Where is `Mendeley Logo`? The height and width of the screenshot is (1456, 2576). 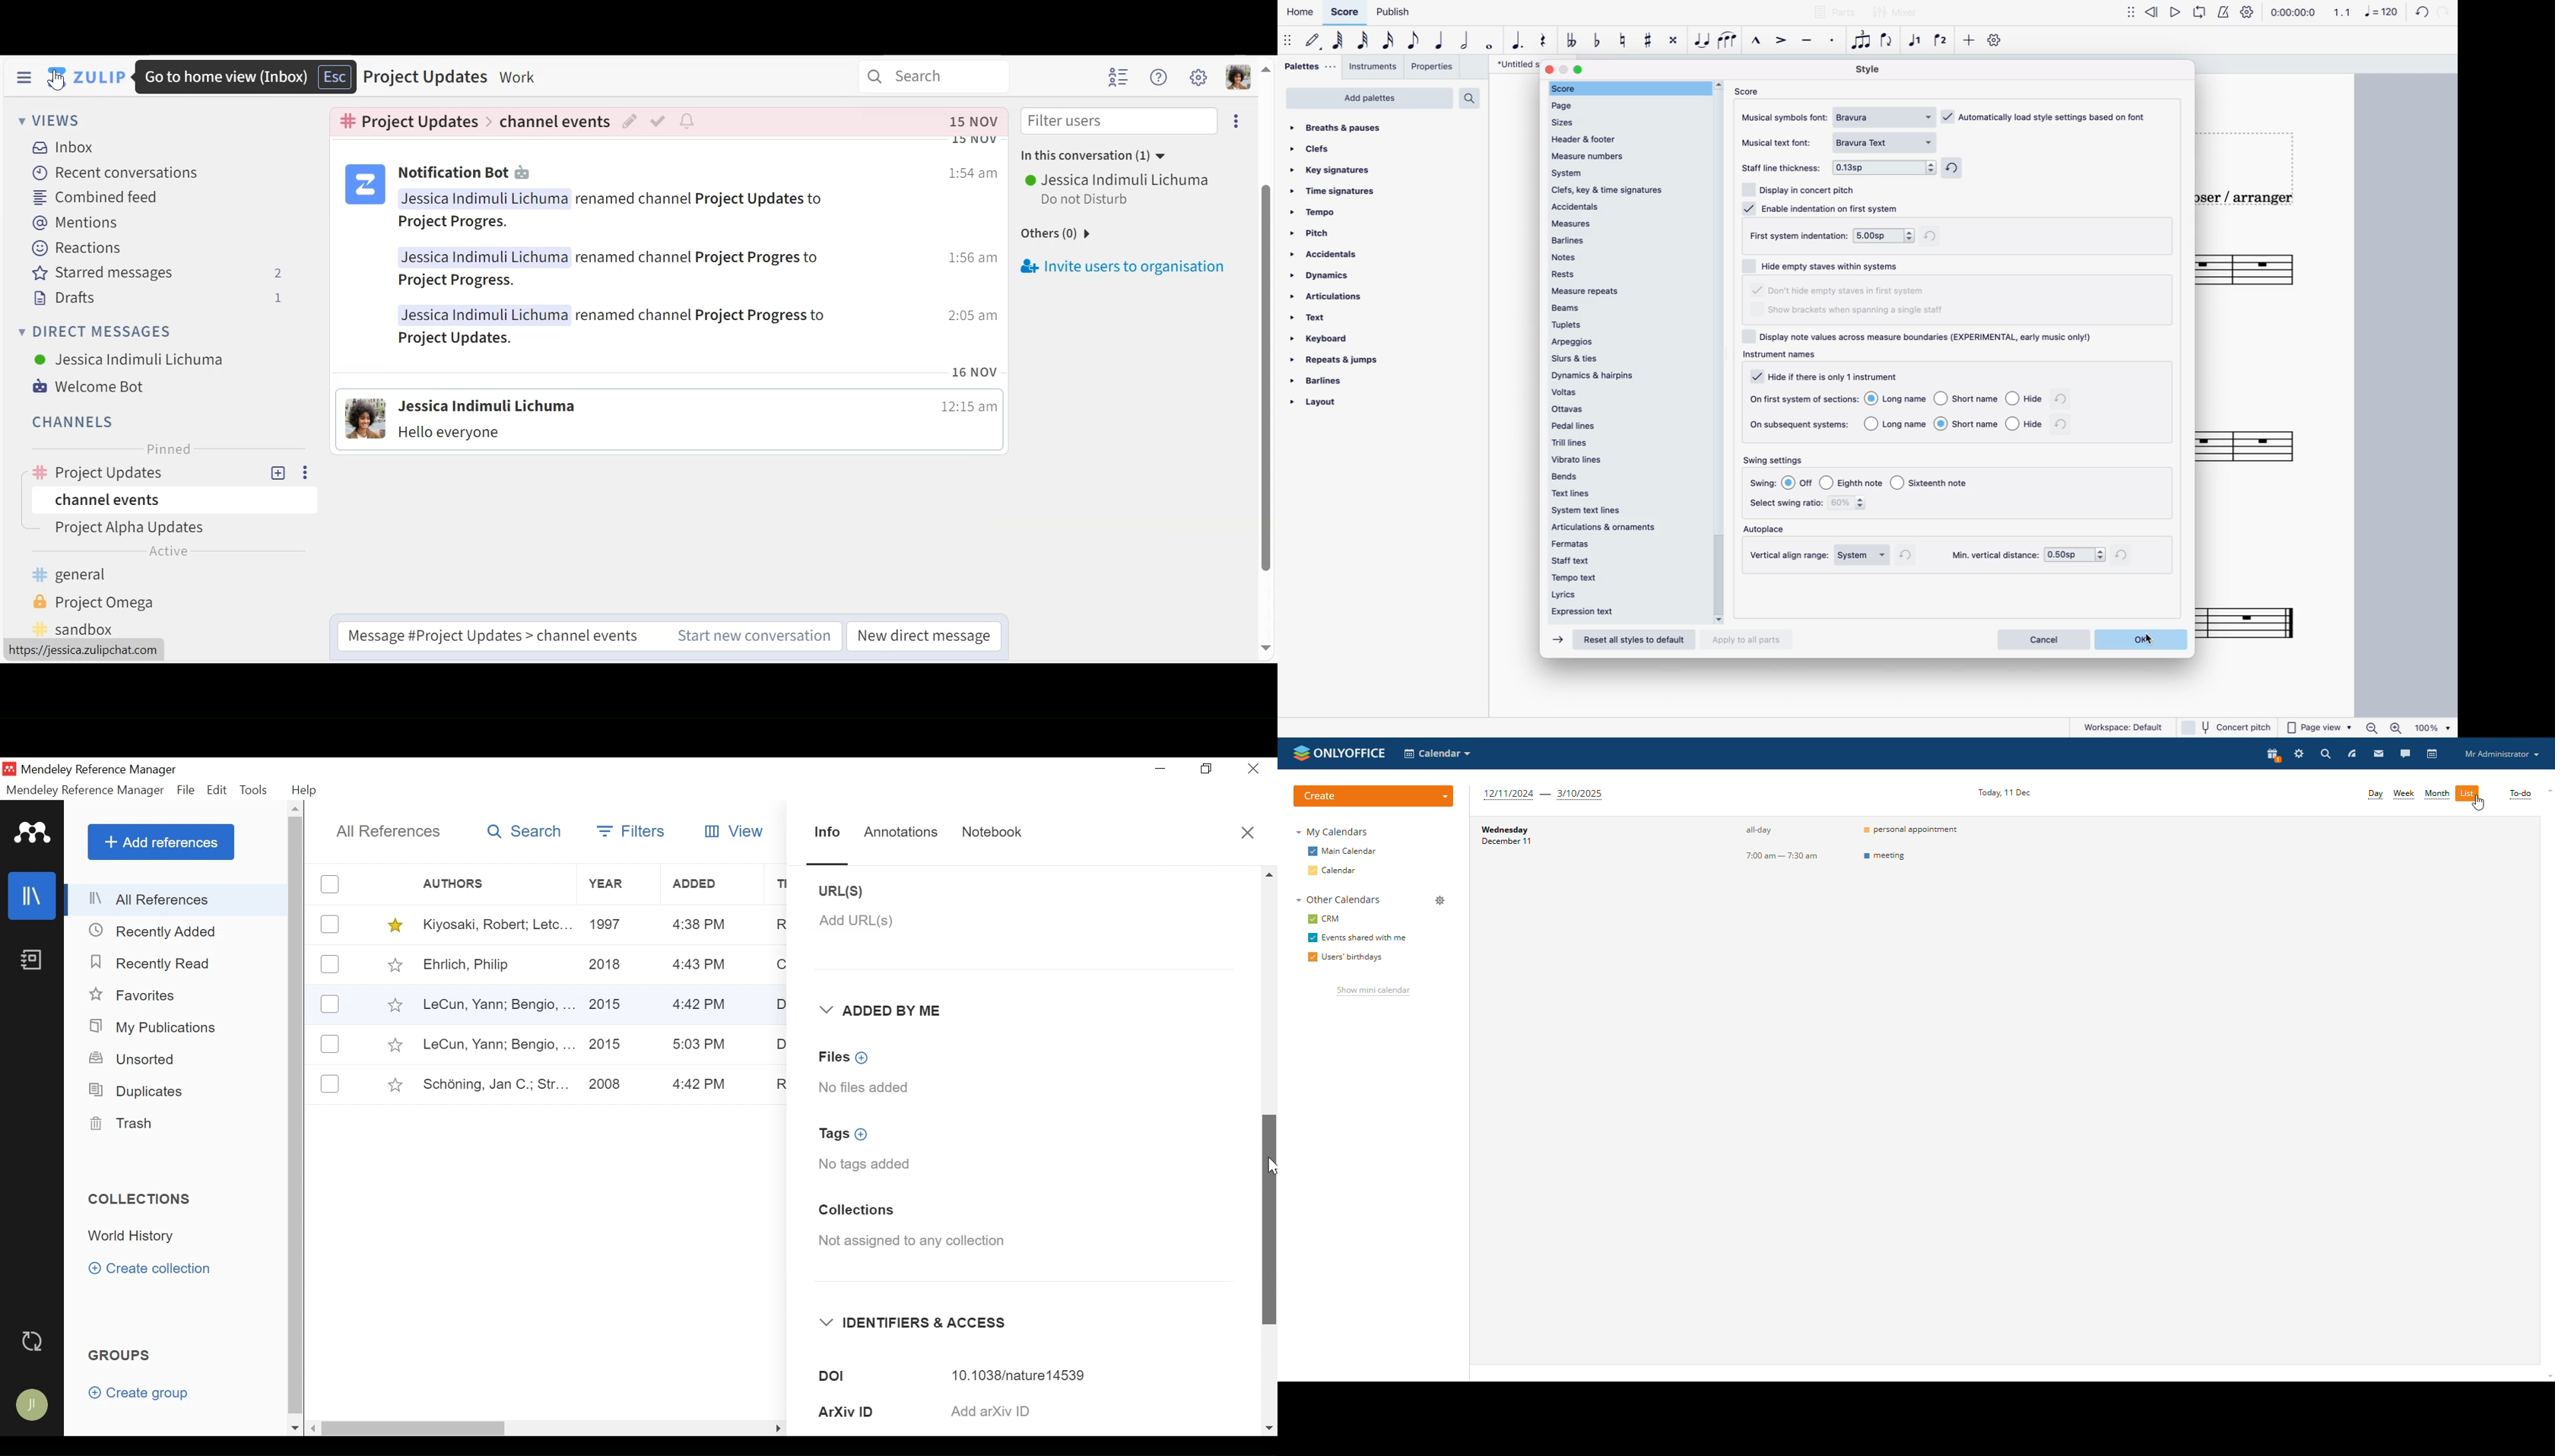
Mendeley Logo is located at coordinates (33, 835).